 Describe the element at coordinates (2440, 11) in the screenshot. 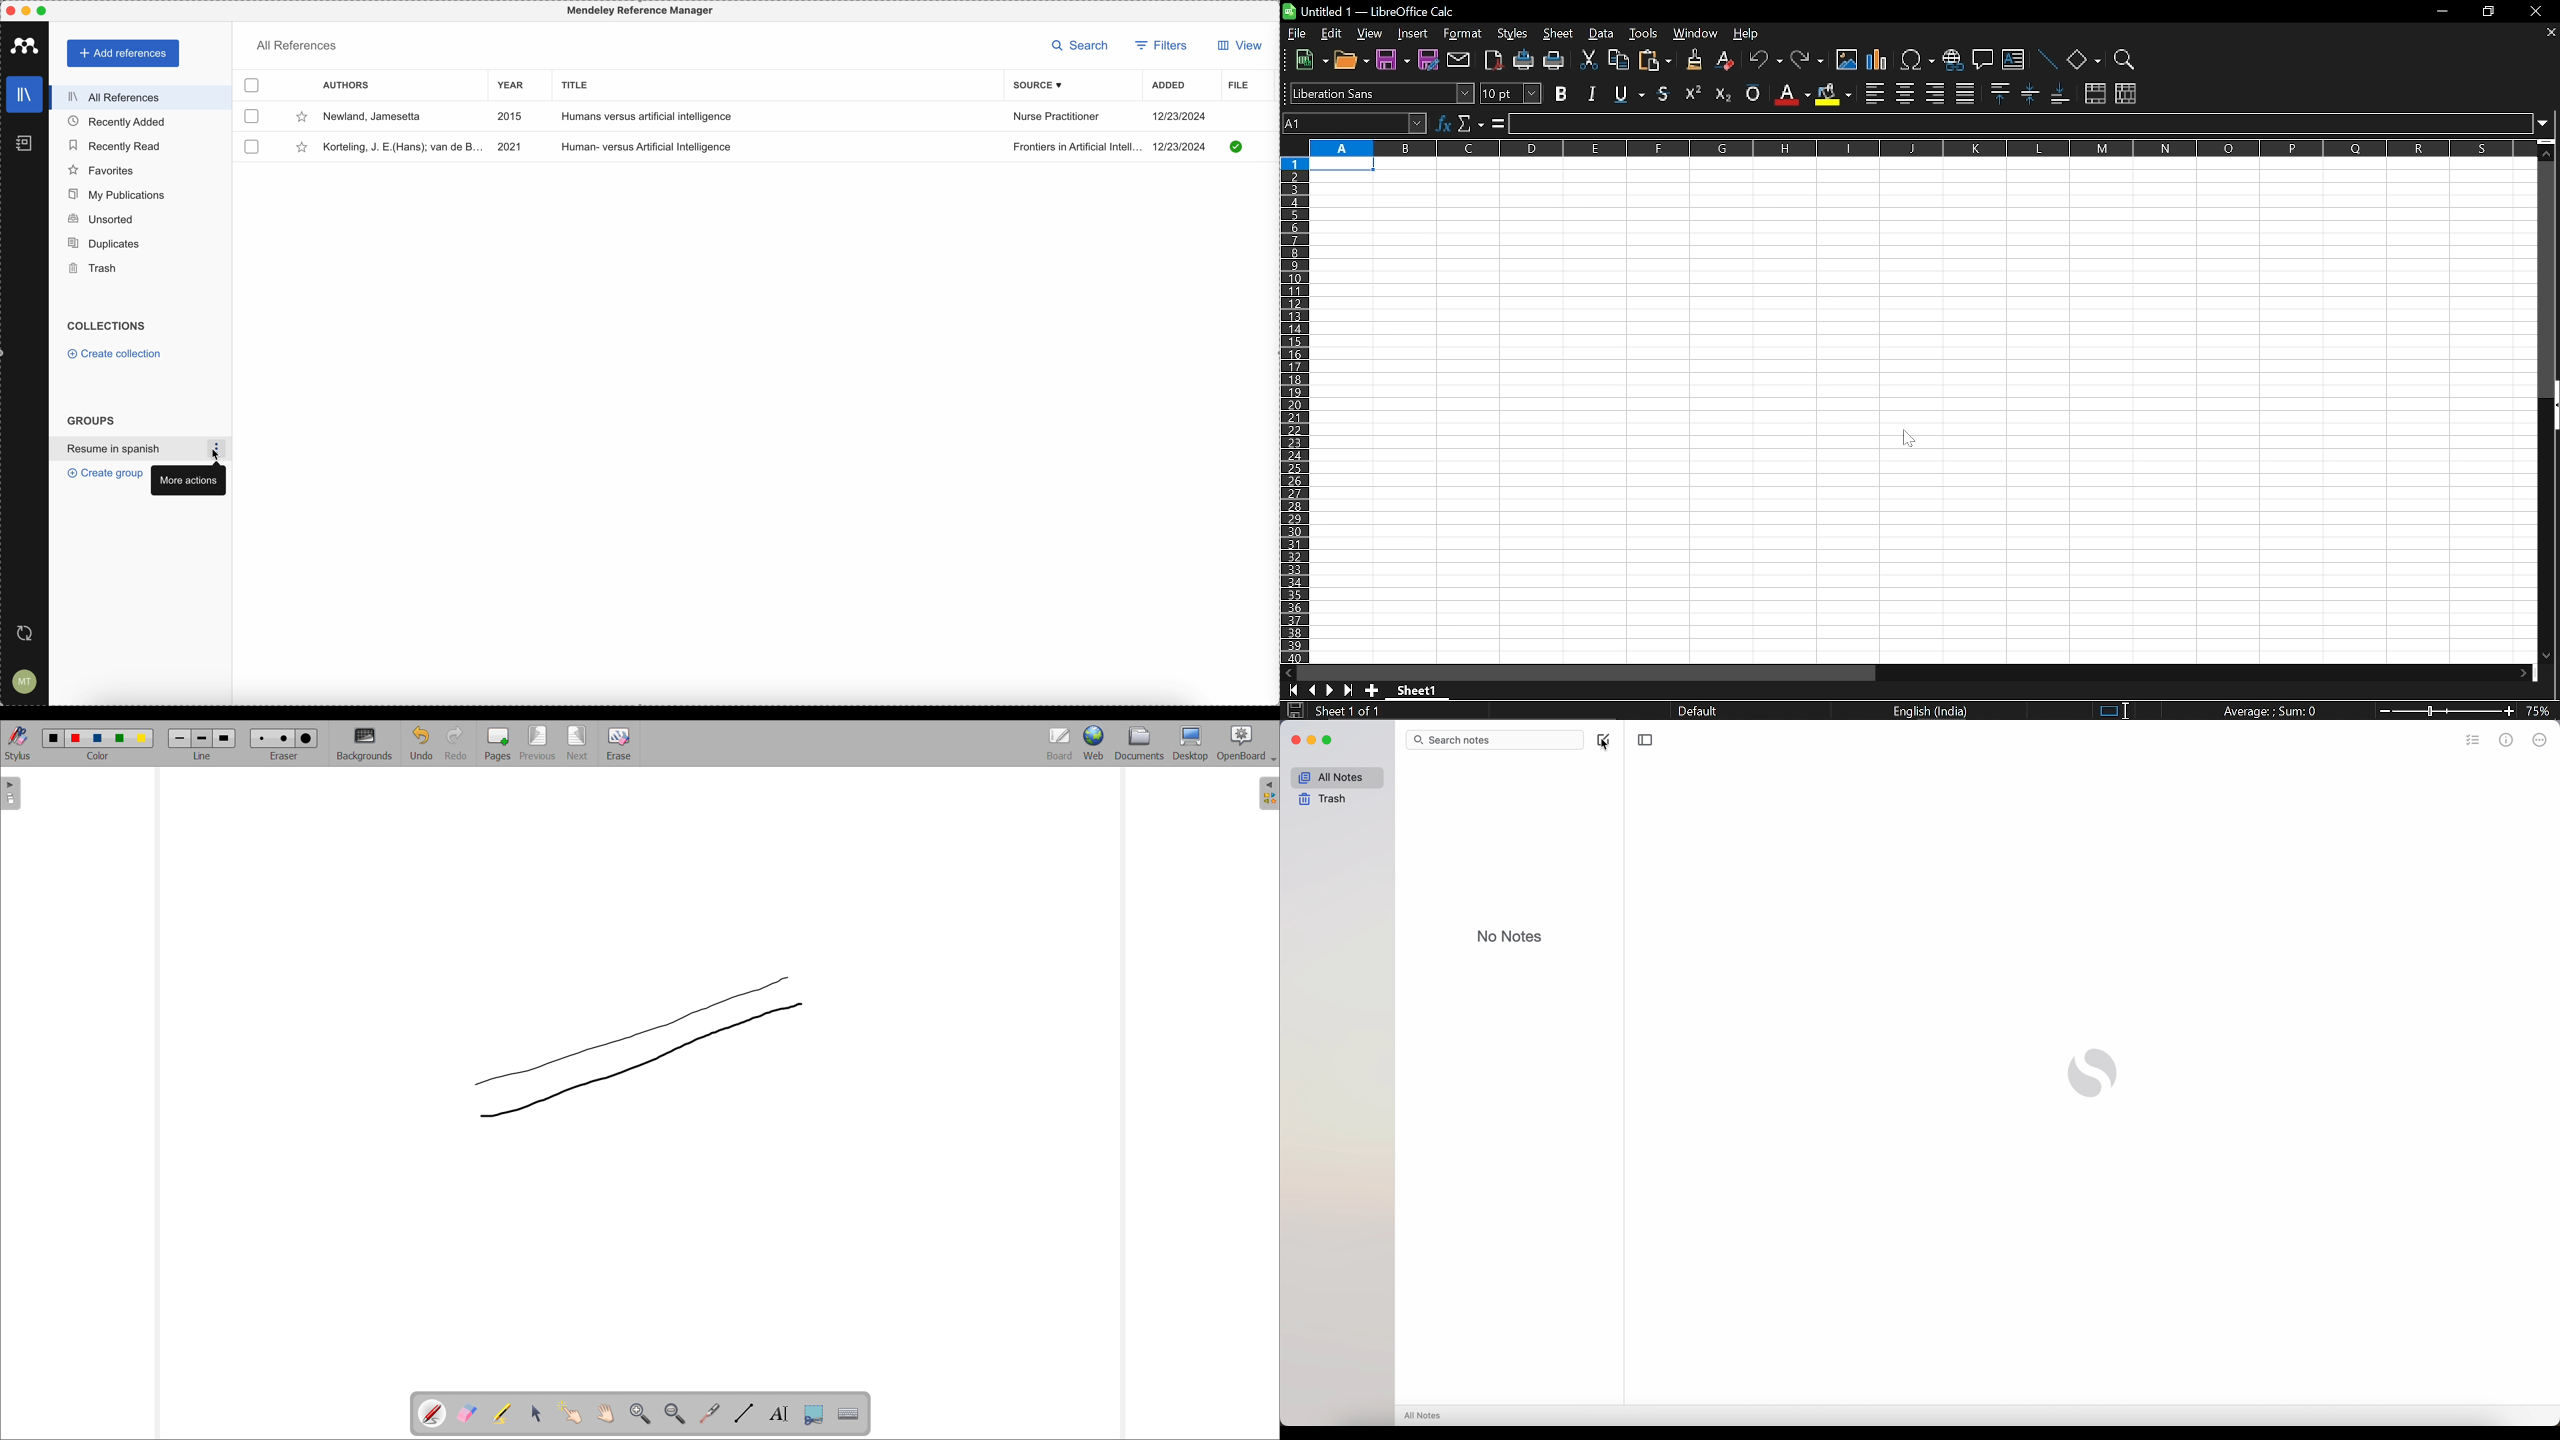

I see `minimize` at that location.